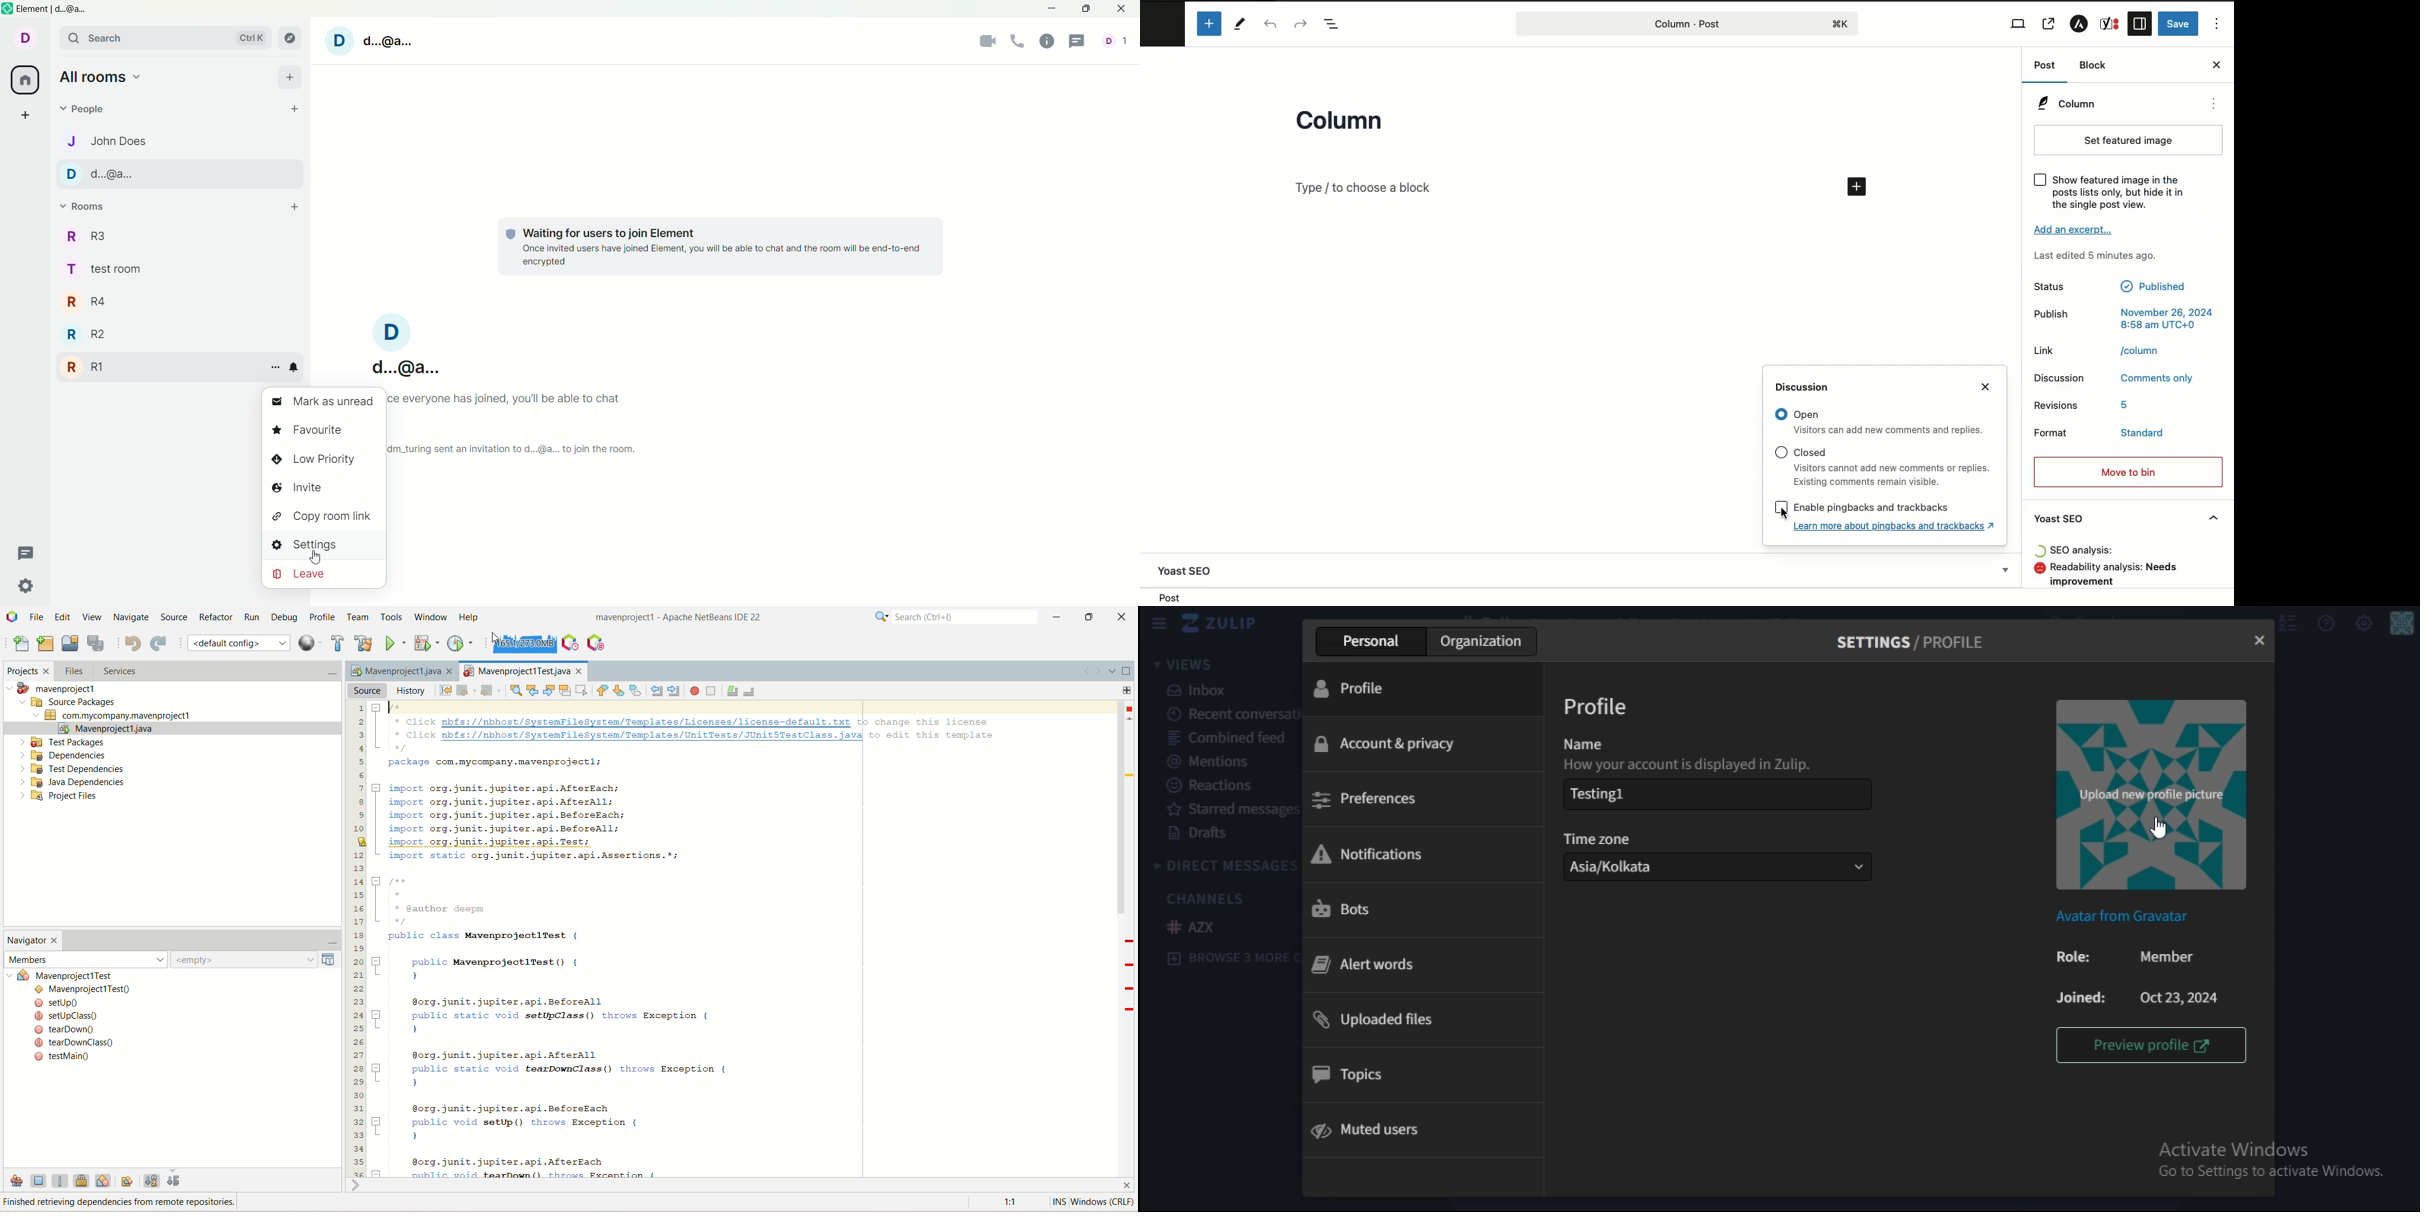 The image size is (2436, 1232). What do you see at coordinates (409, 345) in the screenshot?
I see `D
d..@a..` at bounding box center [409, 345].